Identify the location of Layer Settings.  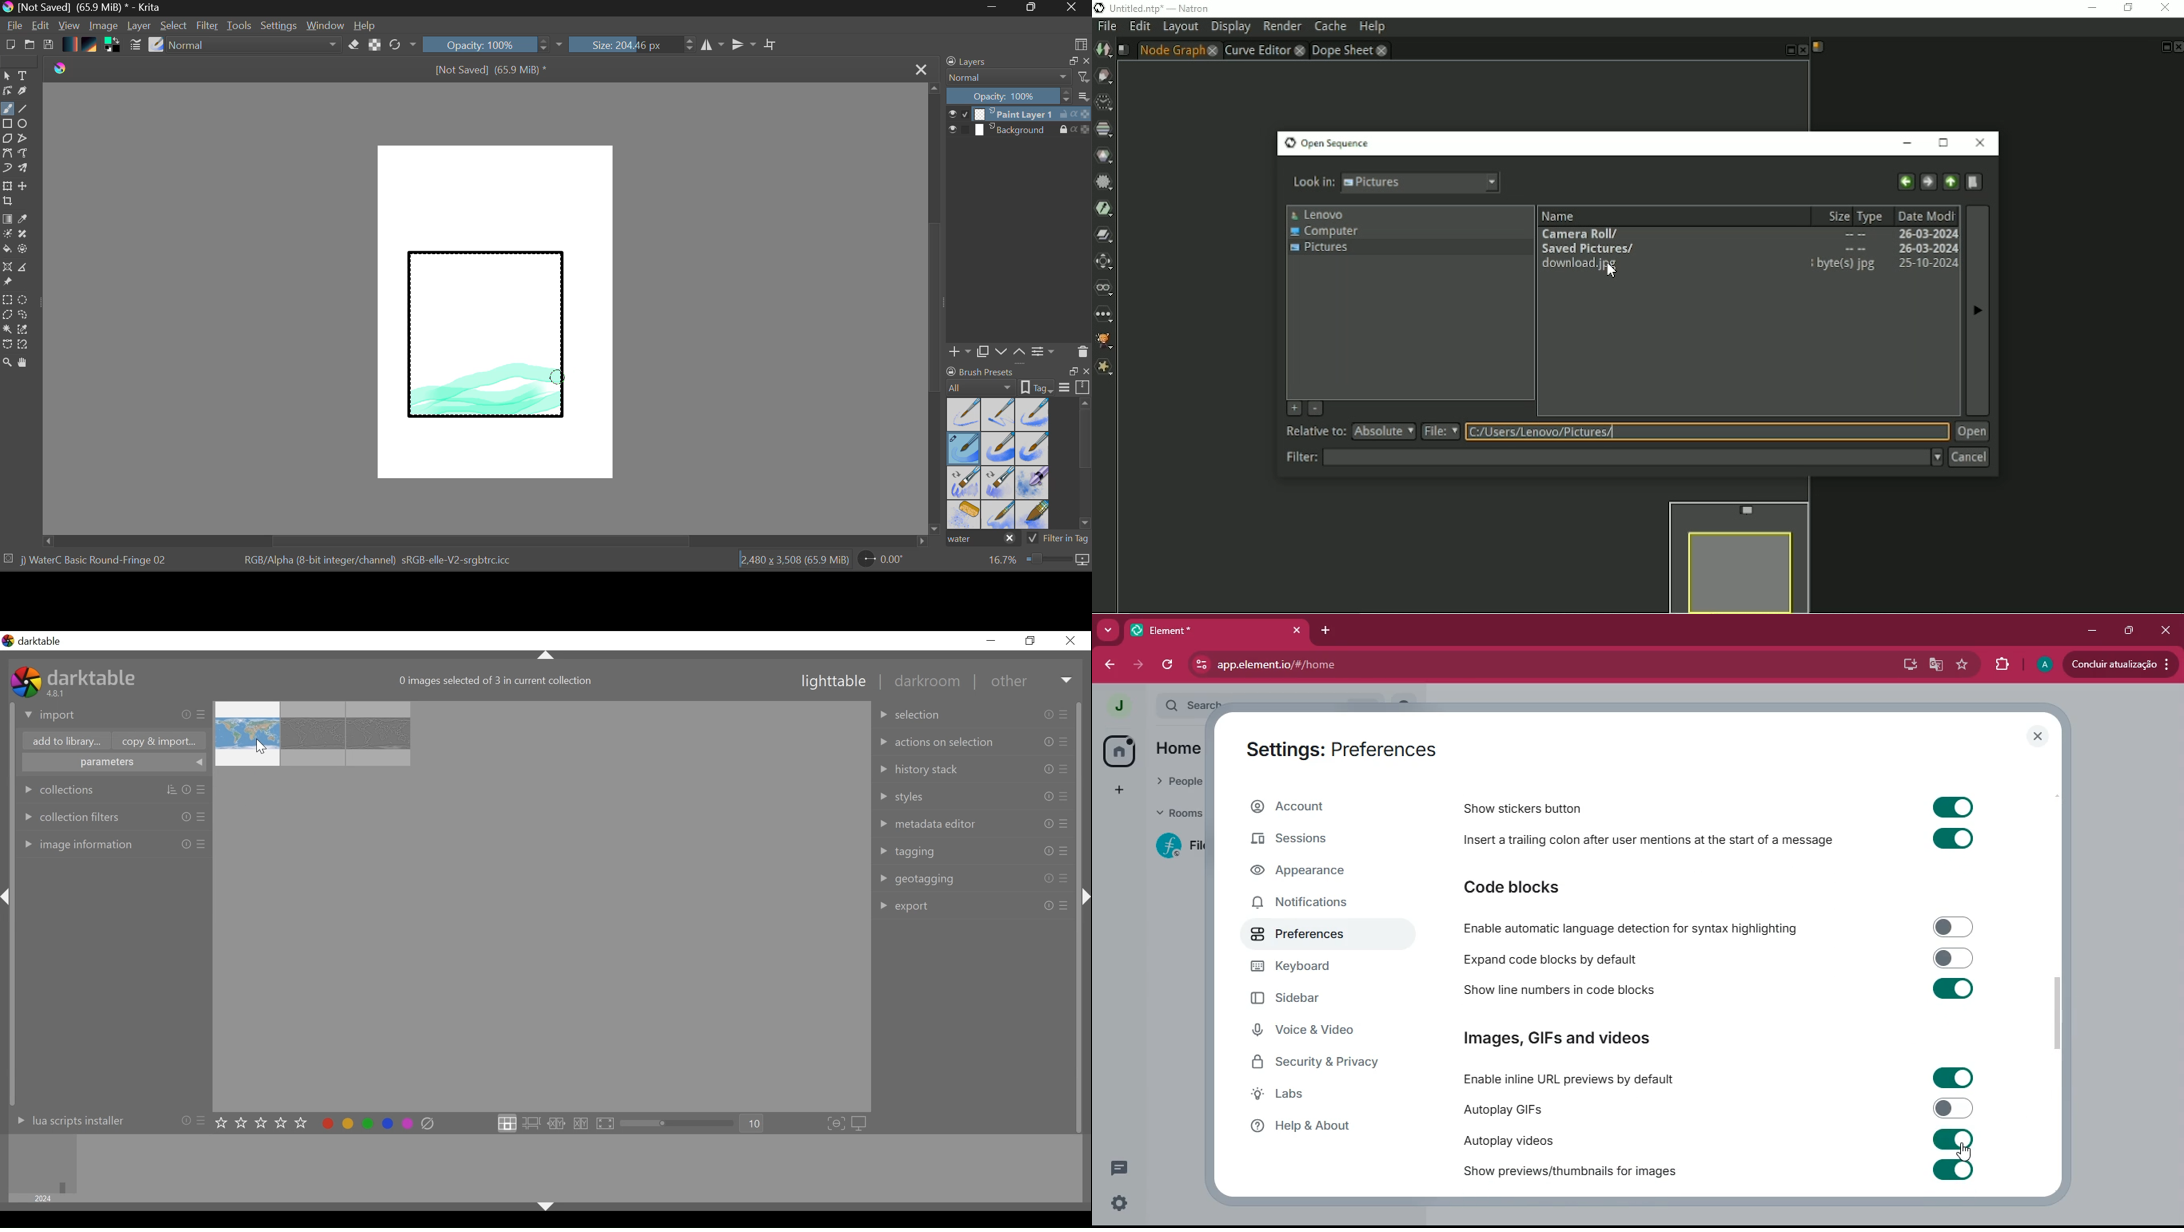
(1044, 351).